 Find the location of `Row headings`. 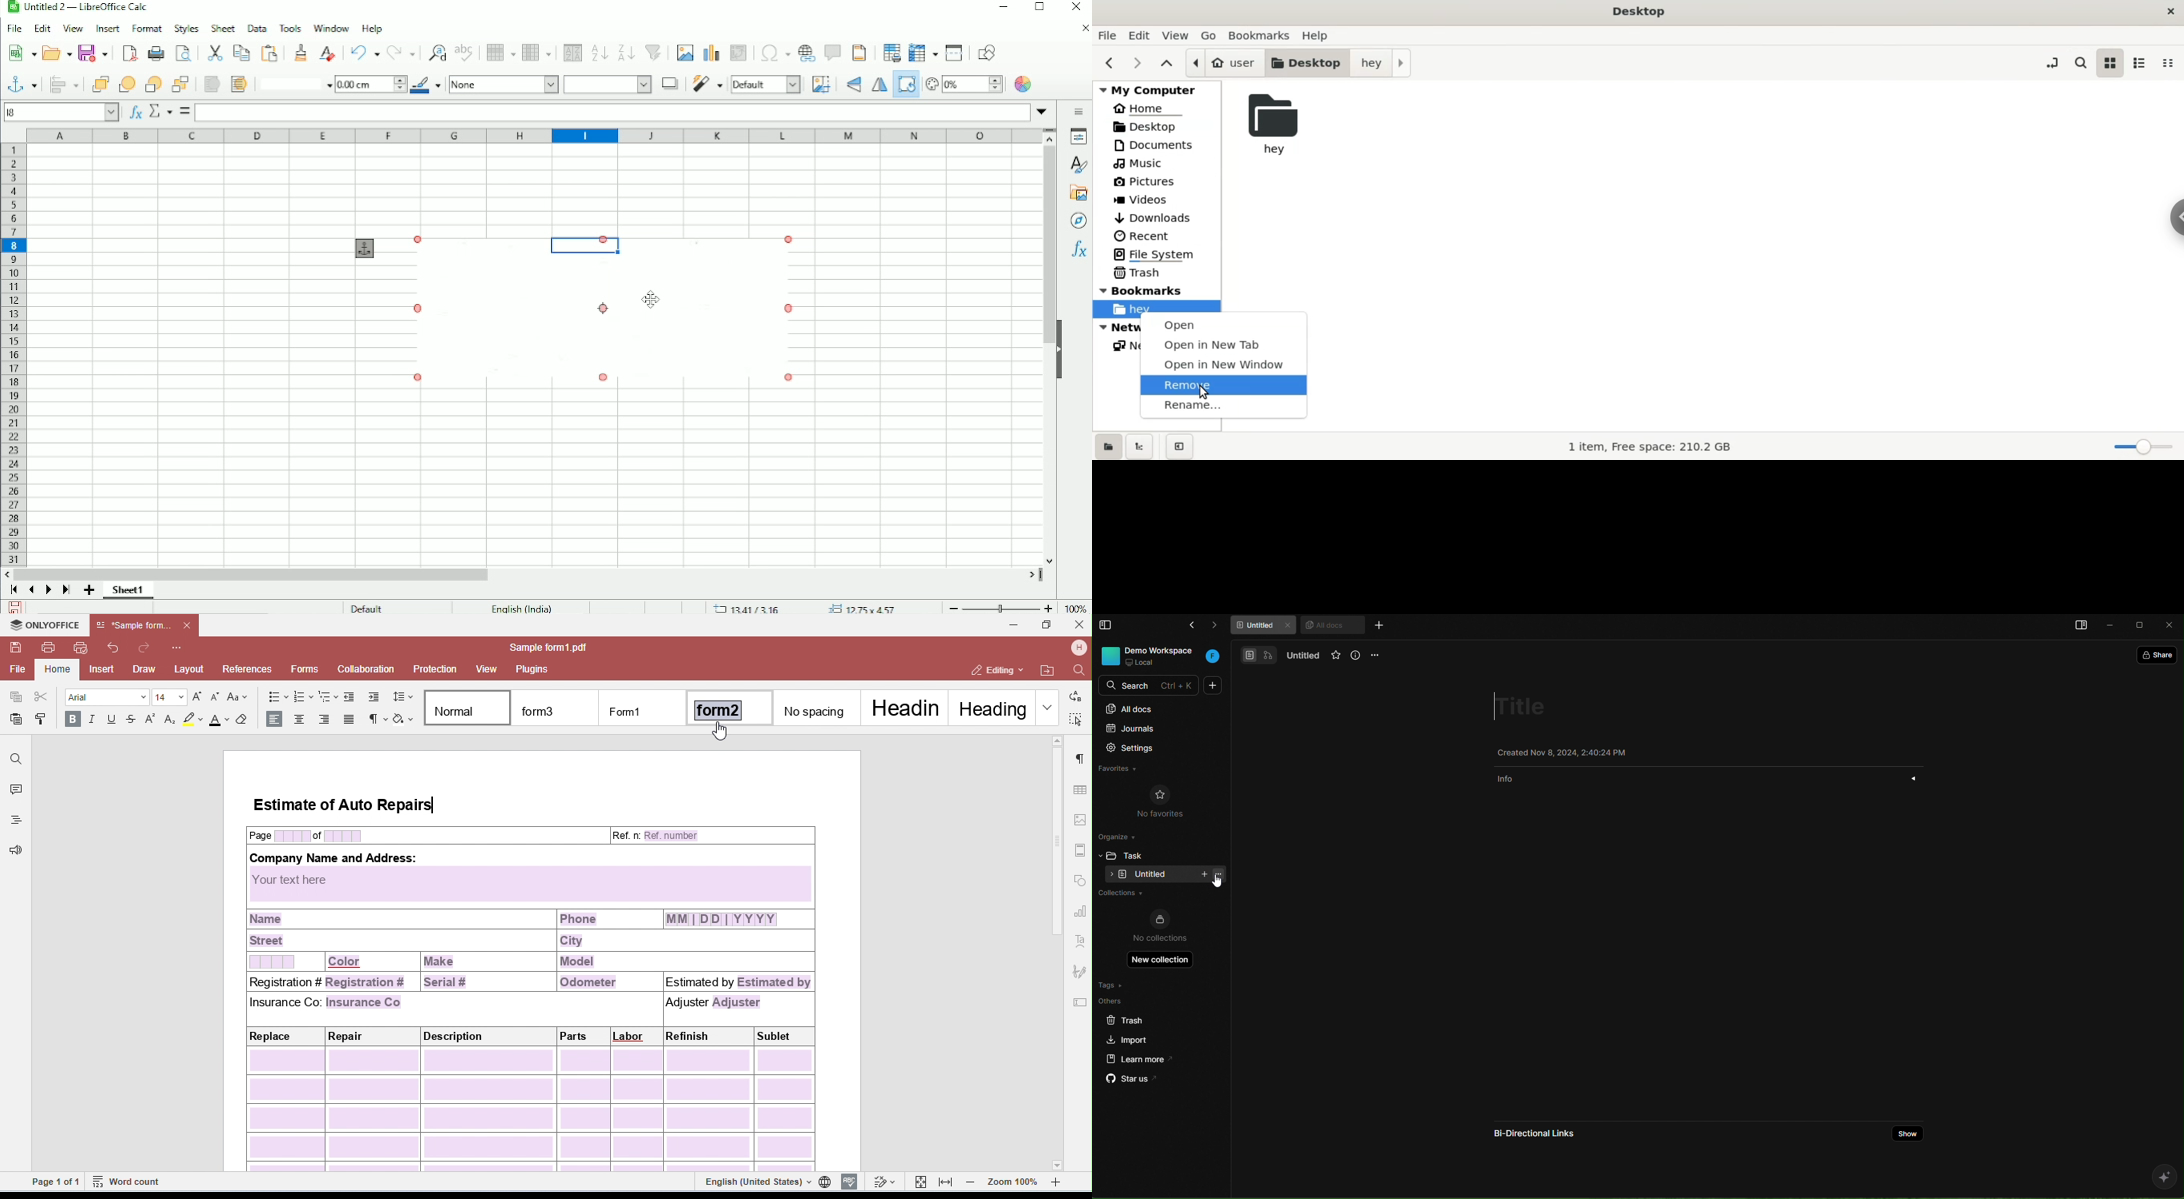

Row headings is located at coordinates (14, 354).